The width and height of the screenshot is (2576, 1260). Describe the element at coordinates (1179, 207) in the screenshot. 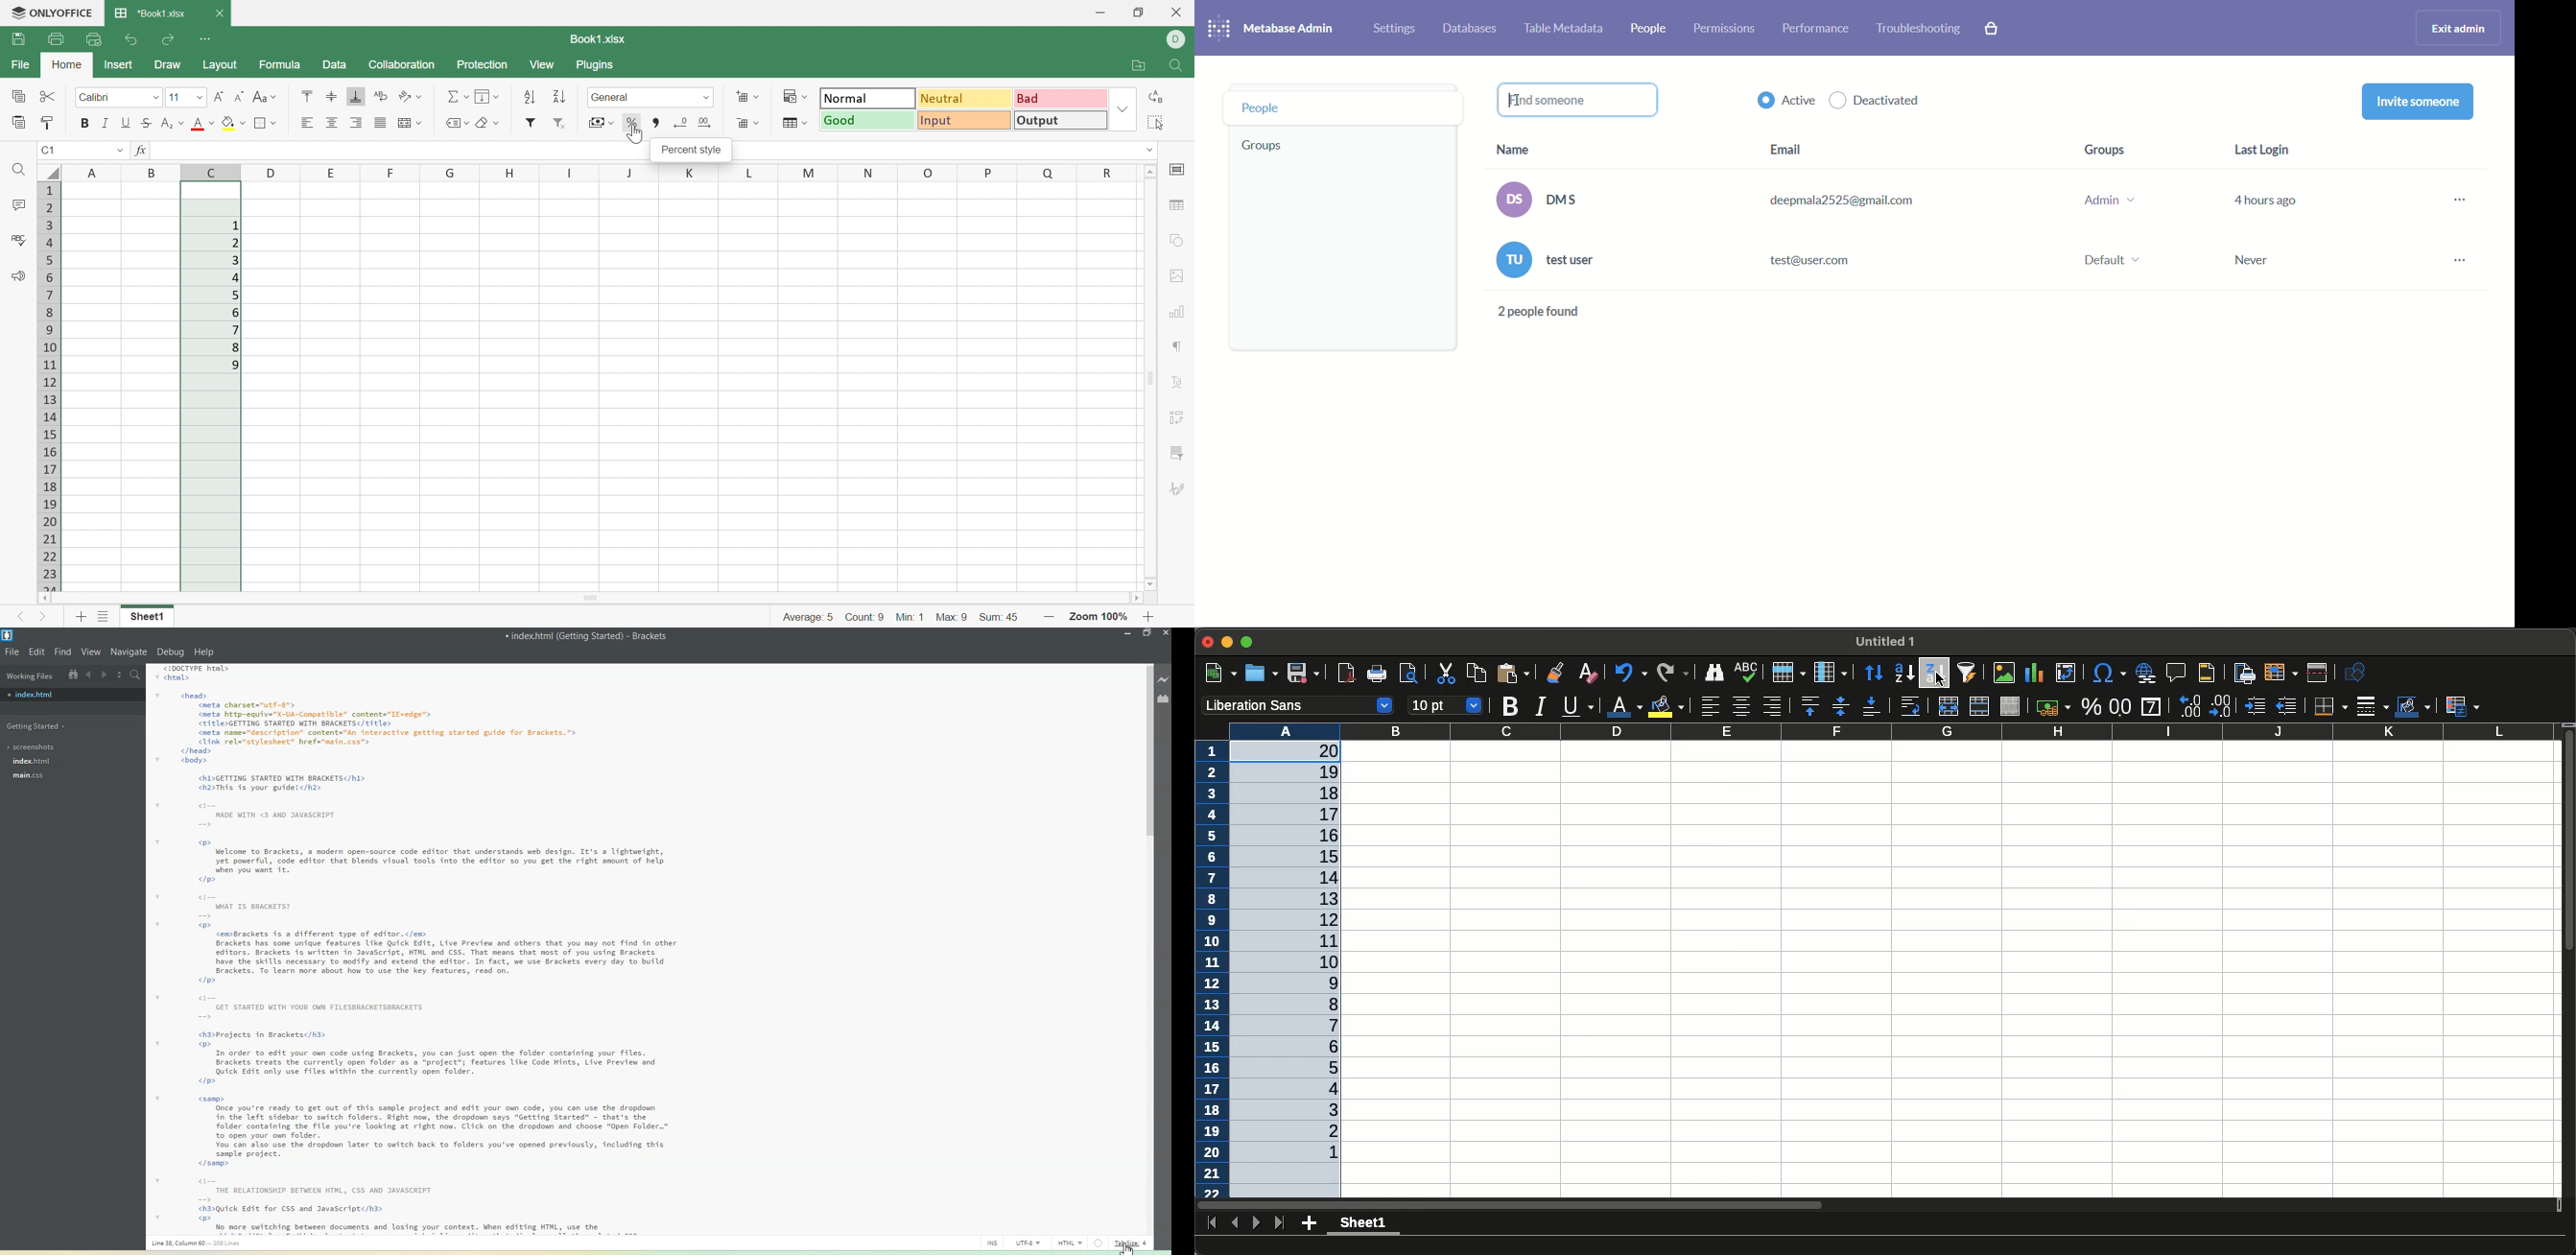

I see `Table settings` at that location.